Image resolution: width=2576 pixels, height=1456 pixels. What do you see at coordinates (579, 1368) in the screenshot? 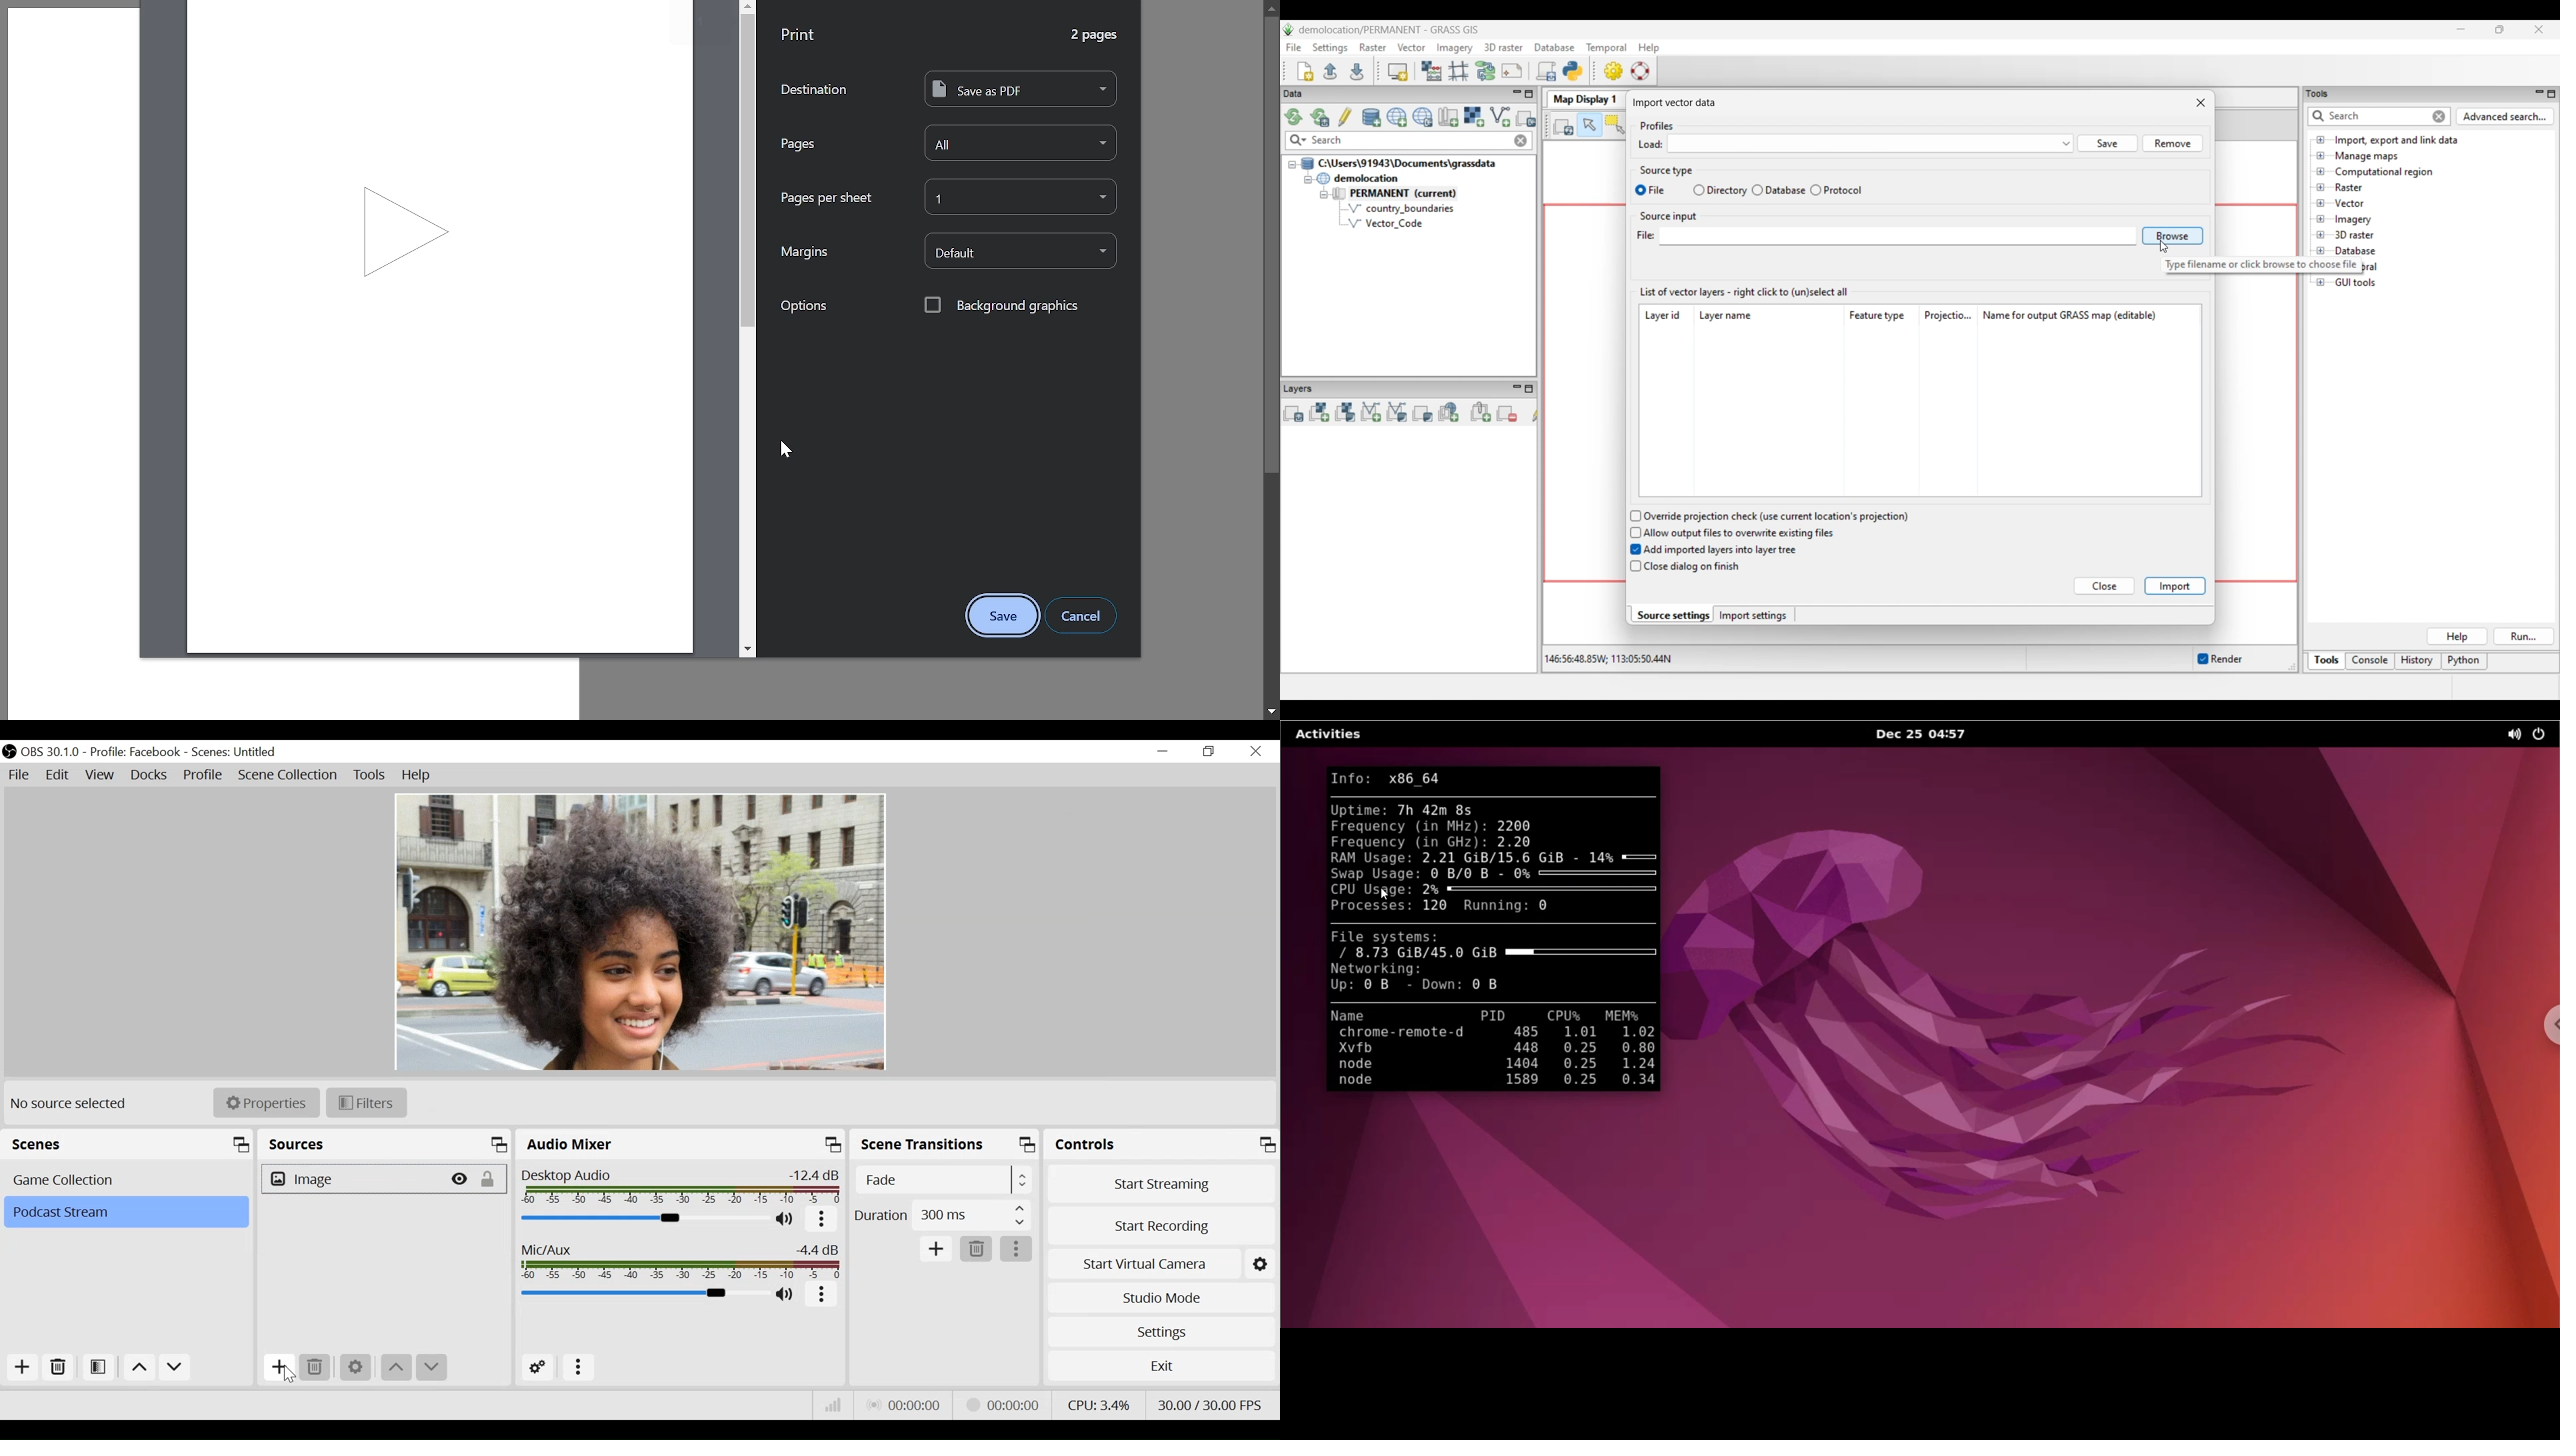
I see `More options` at bounding box center [579, 1368].